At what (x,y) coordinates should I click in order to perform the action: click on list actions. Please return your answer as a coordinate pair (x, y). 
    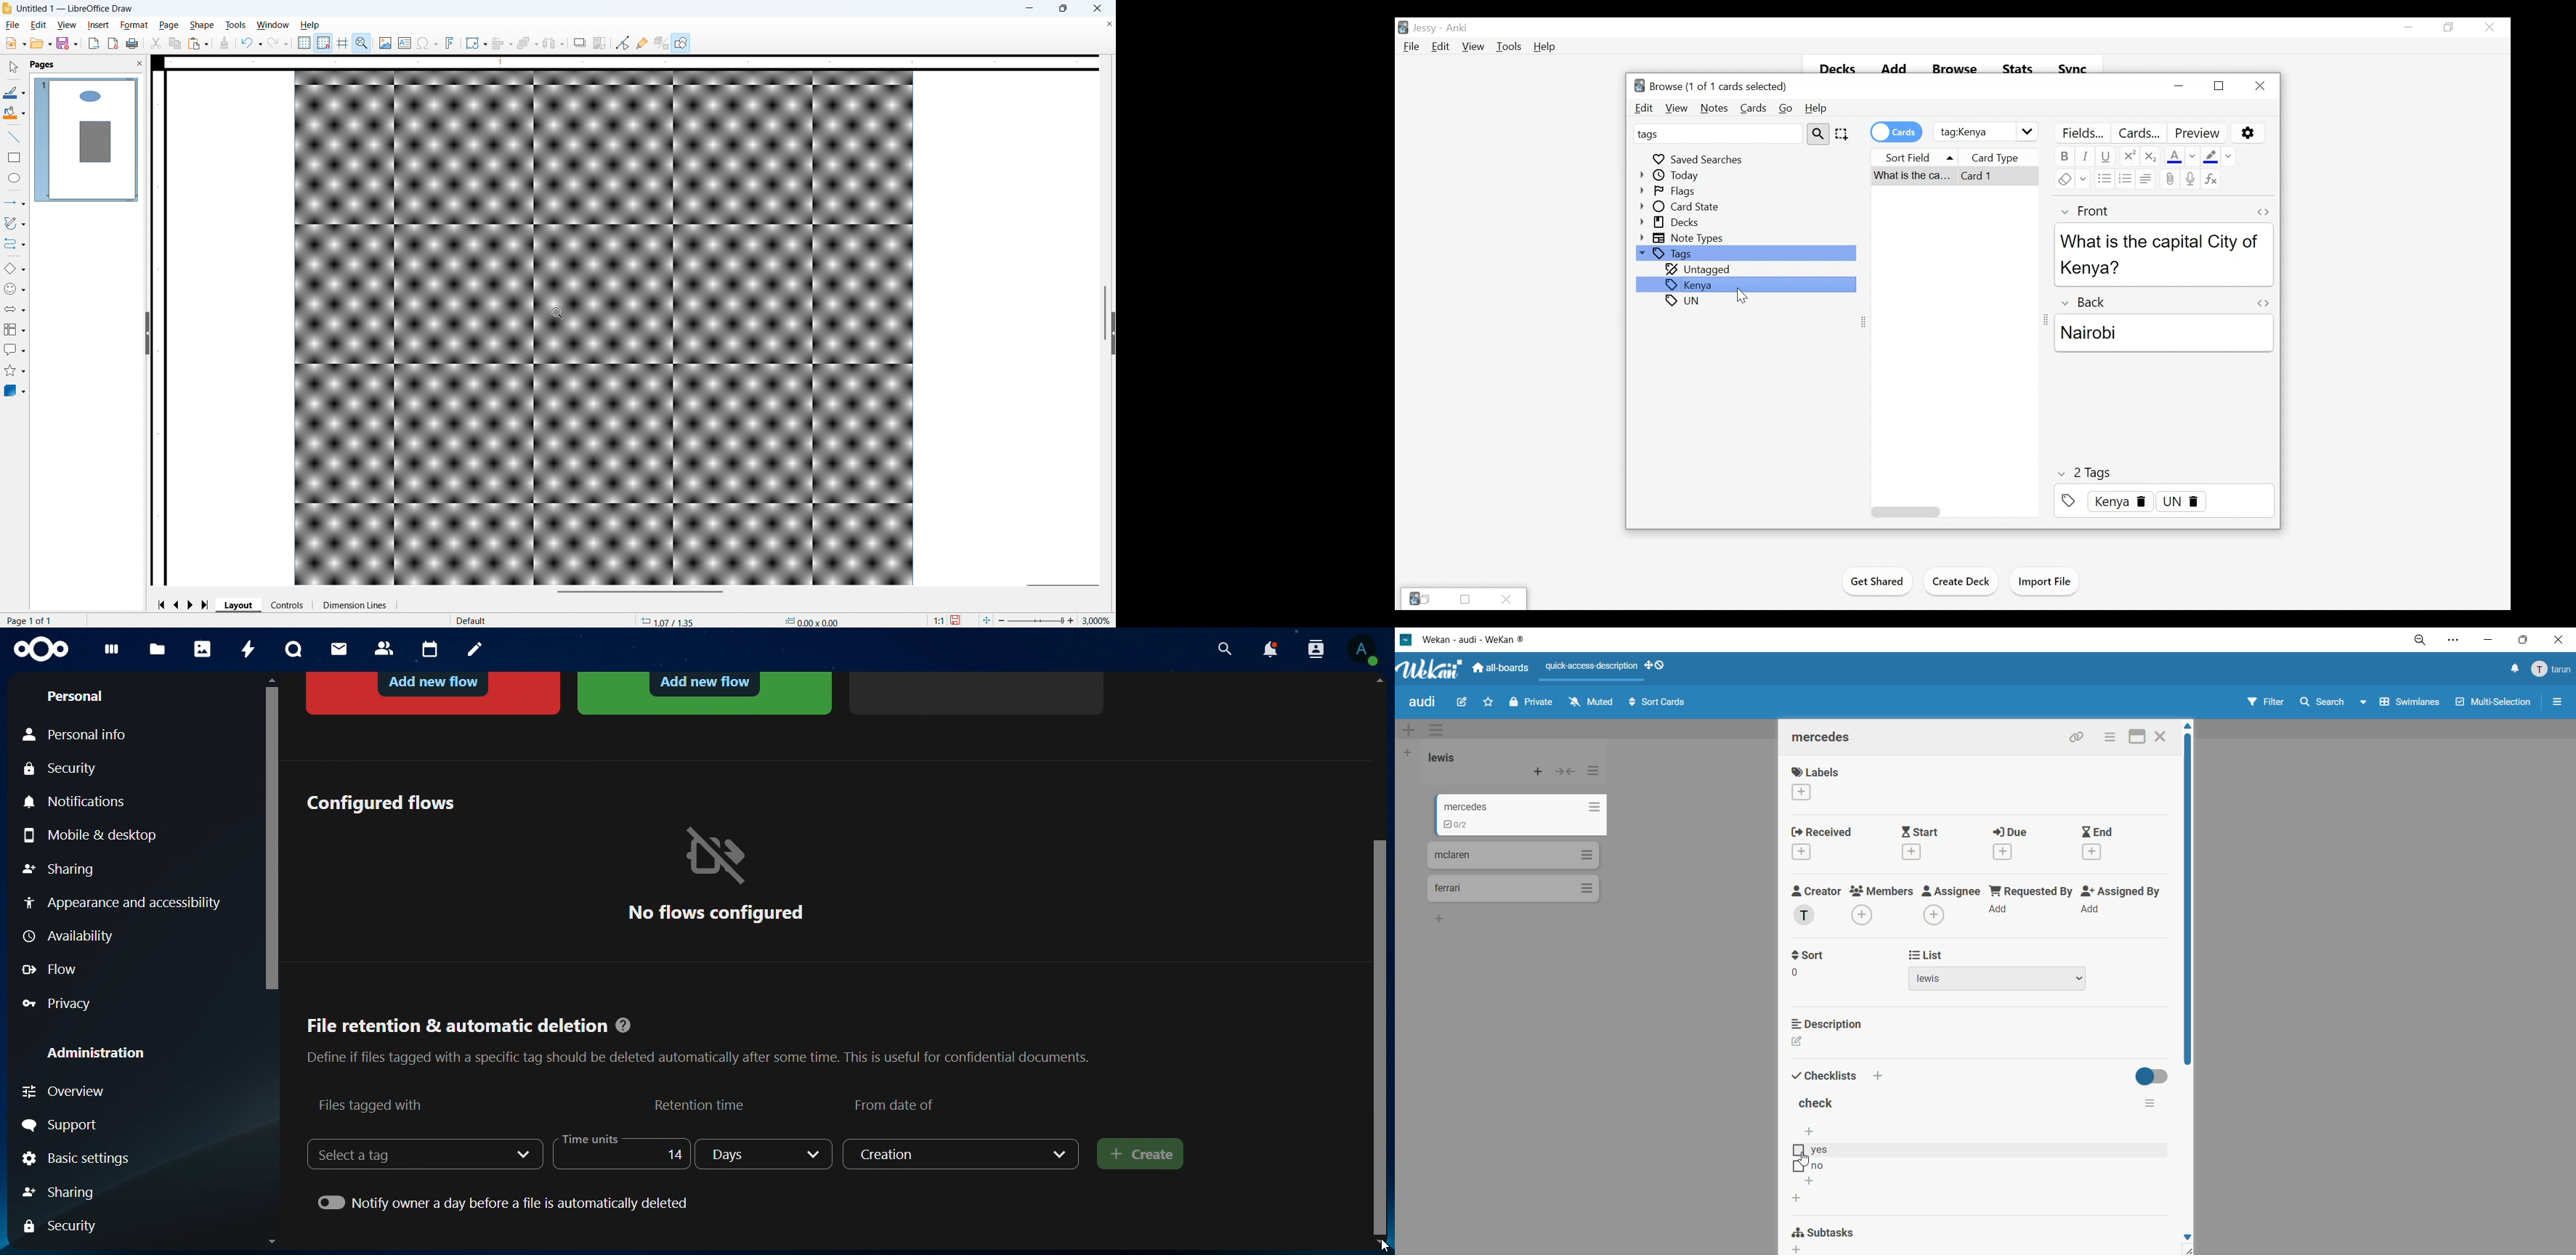
    Looking at the image, I should click on (1598, 772).